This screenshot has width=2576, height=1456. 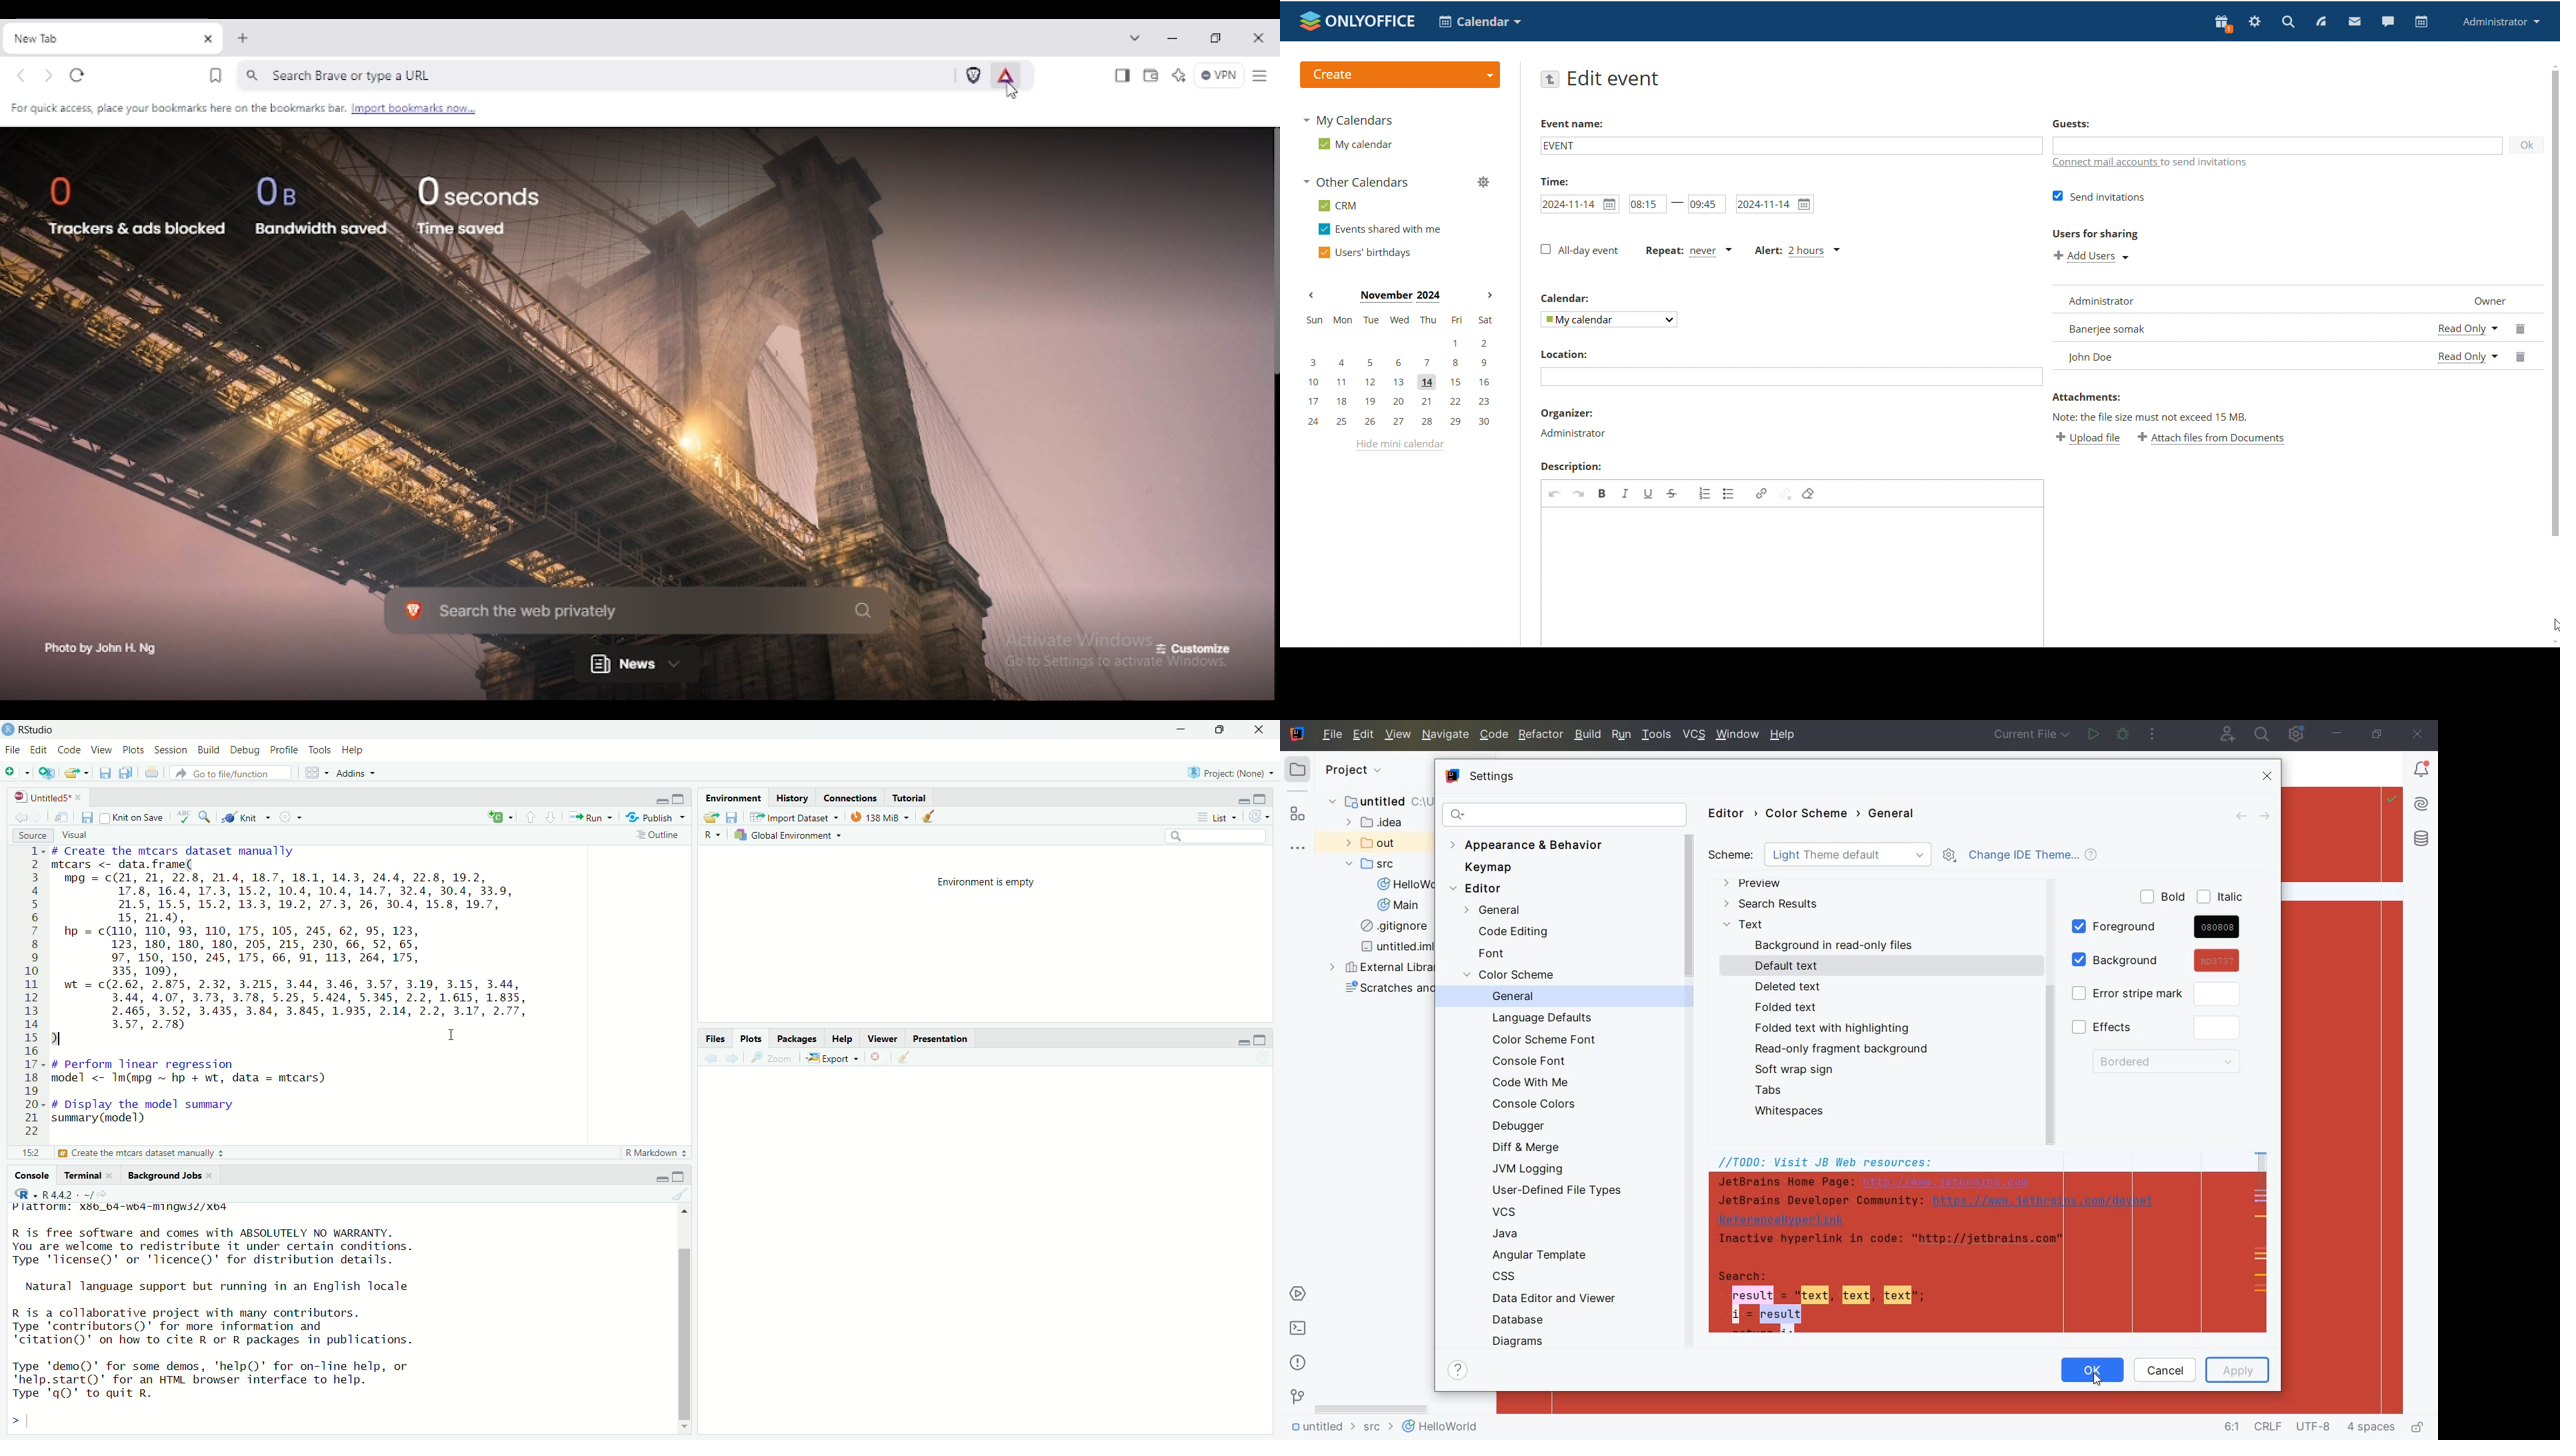 What do you see at coordinates (2152, 164) in the screenshot?
I see `connect mail accounts` at bounding box center [2152, 164].